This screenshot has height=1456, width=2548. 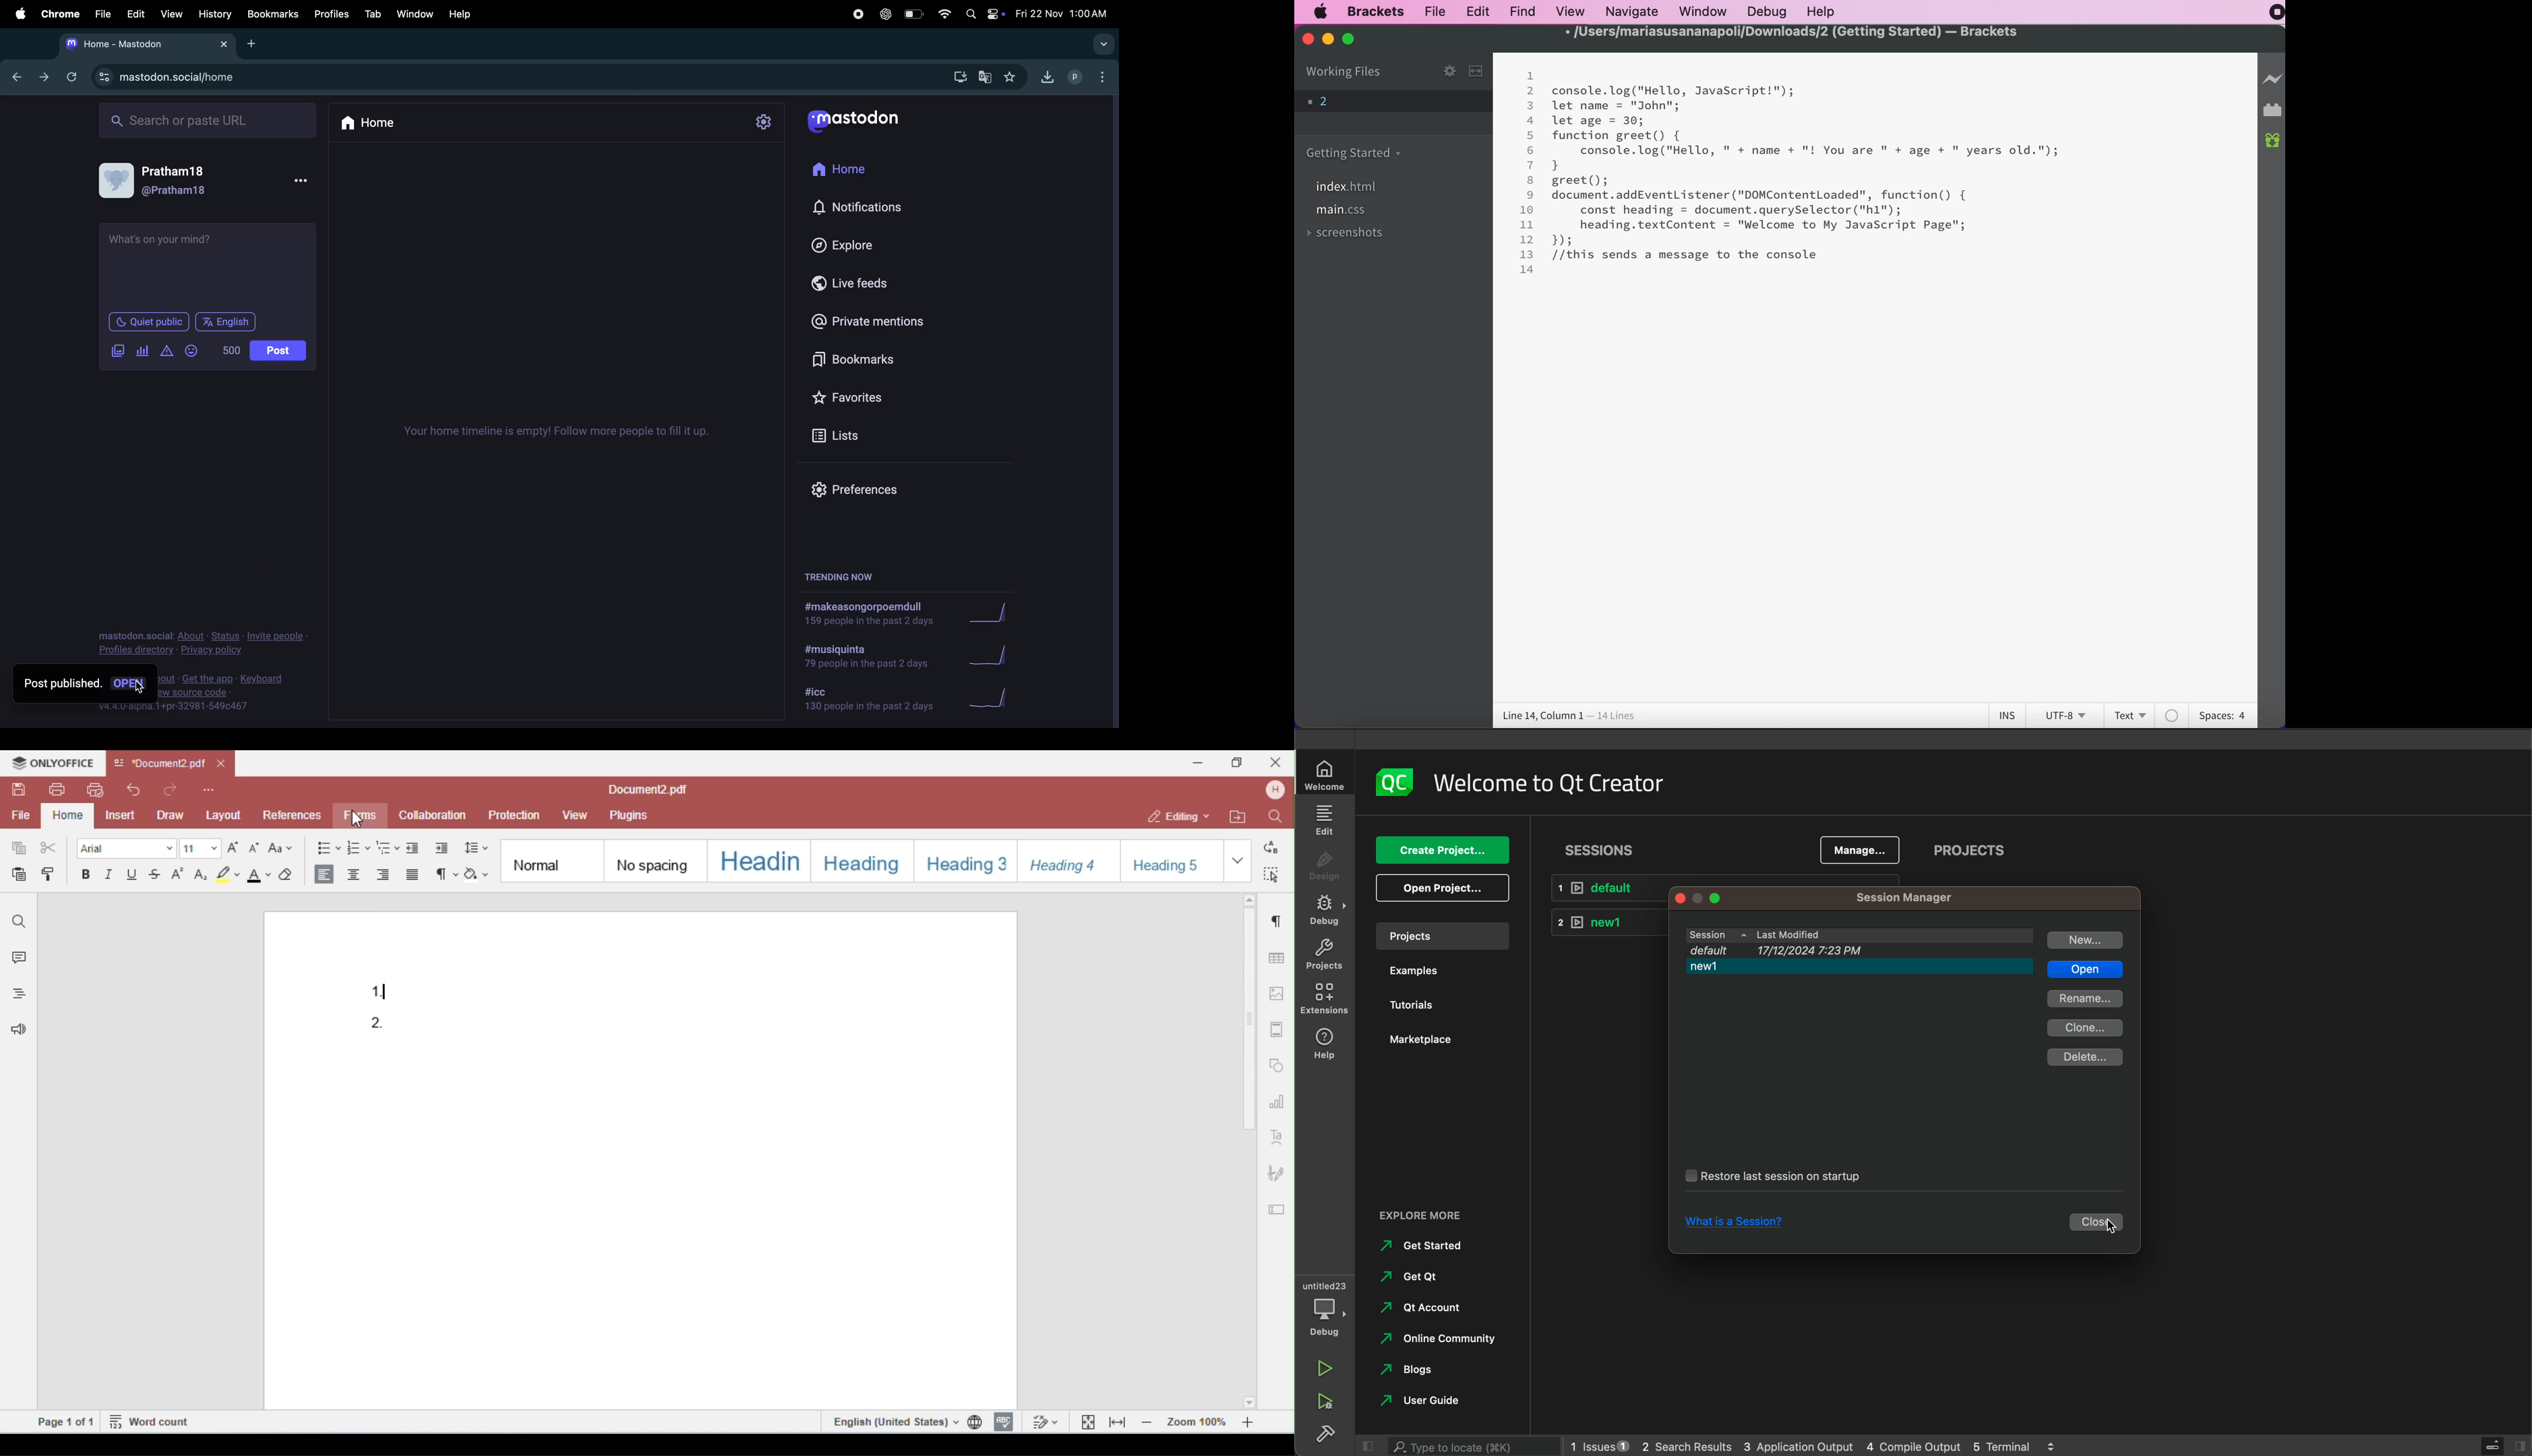 What do you see at coordinates (1352, 41) in the screenshot?
I see `maximize` at bounding box center [1352, 41].